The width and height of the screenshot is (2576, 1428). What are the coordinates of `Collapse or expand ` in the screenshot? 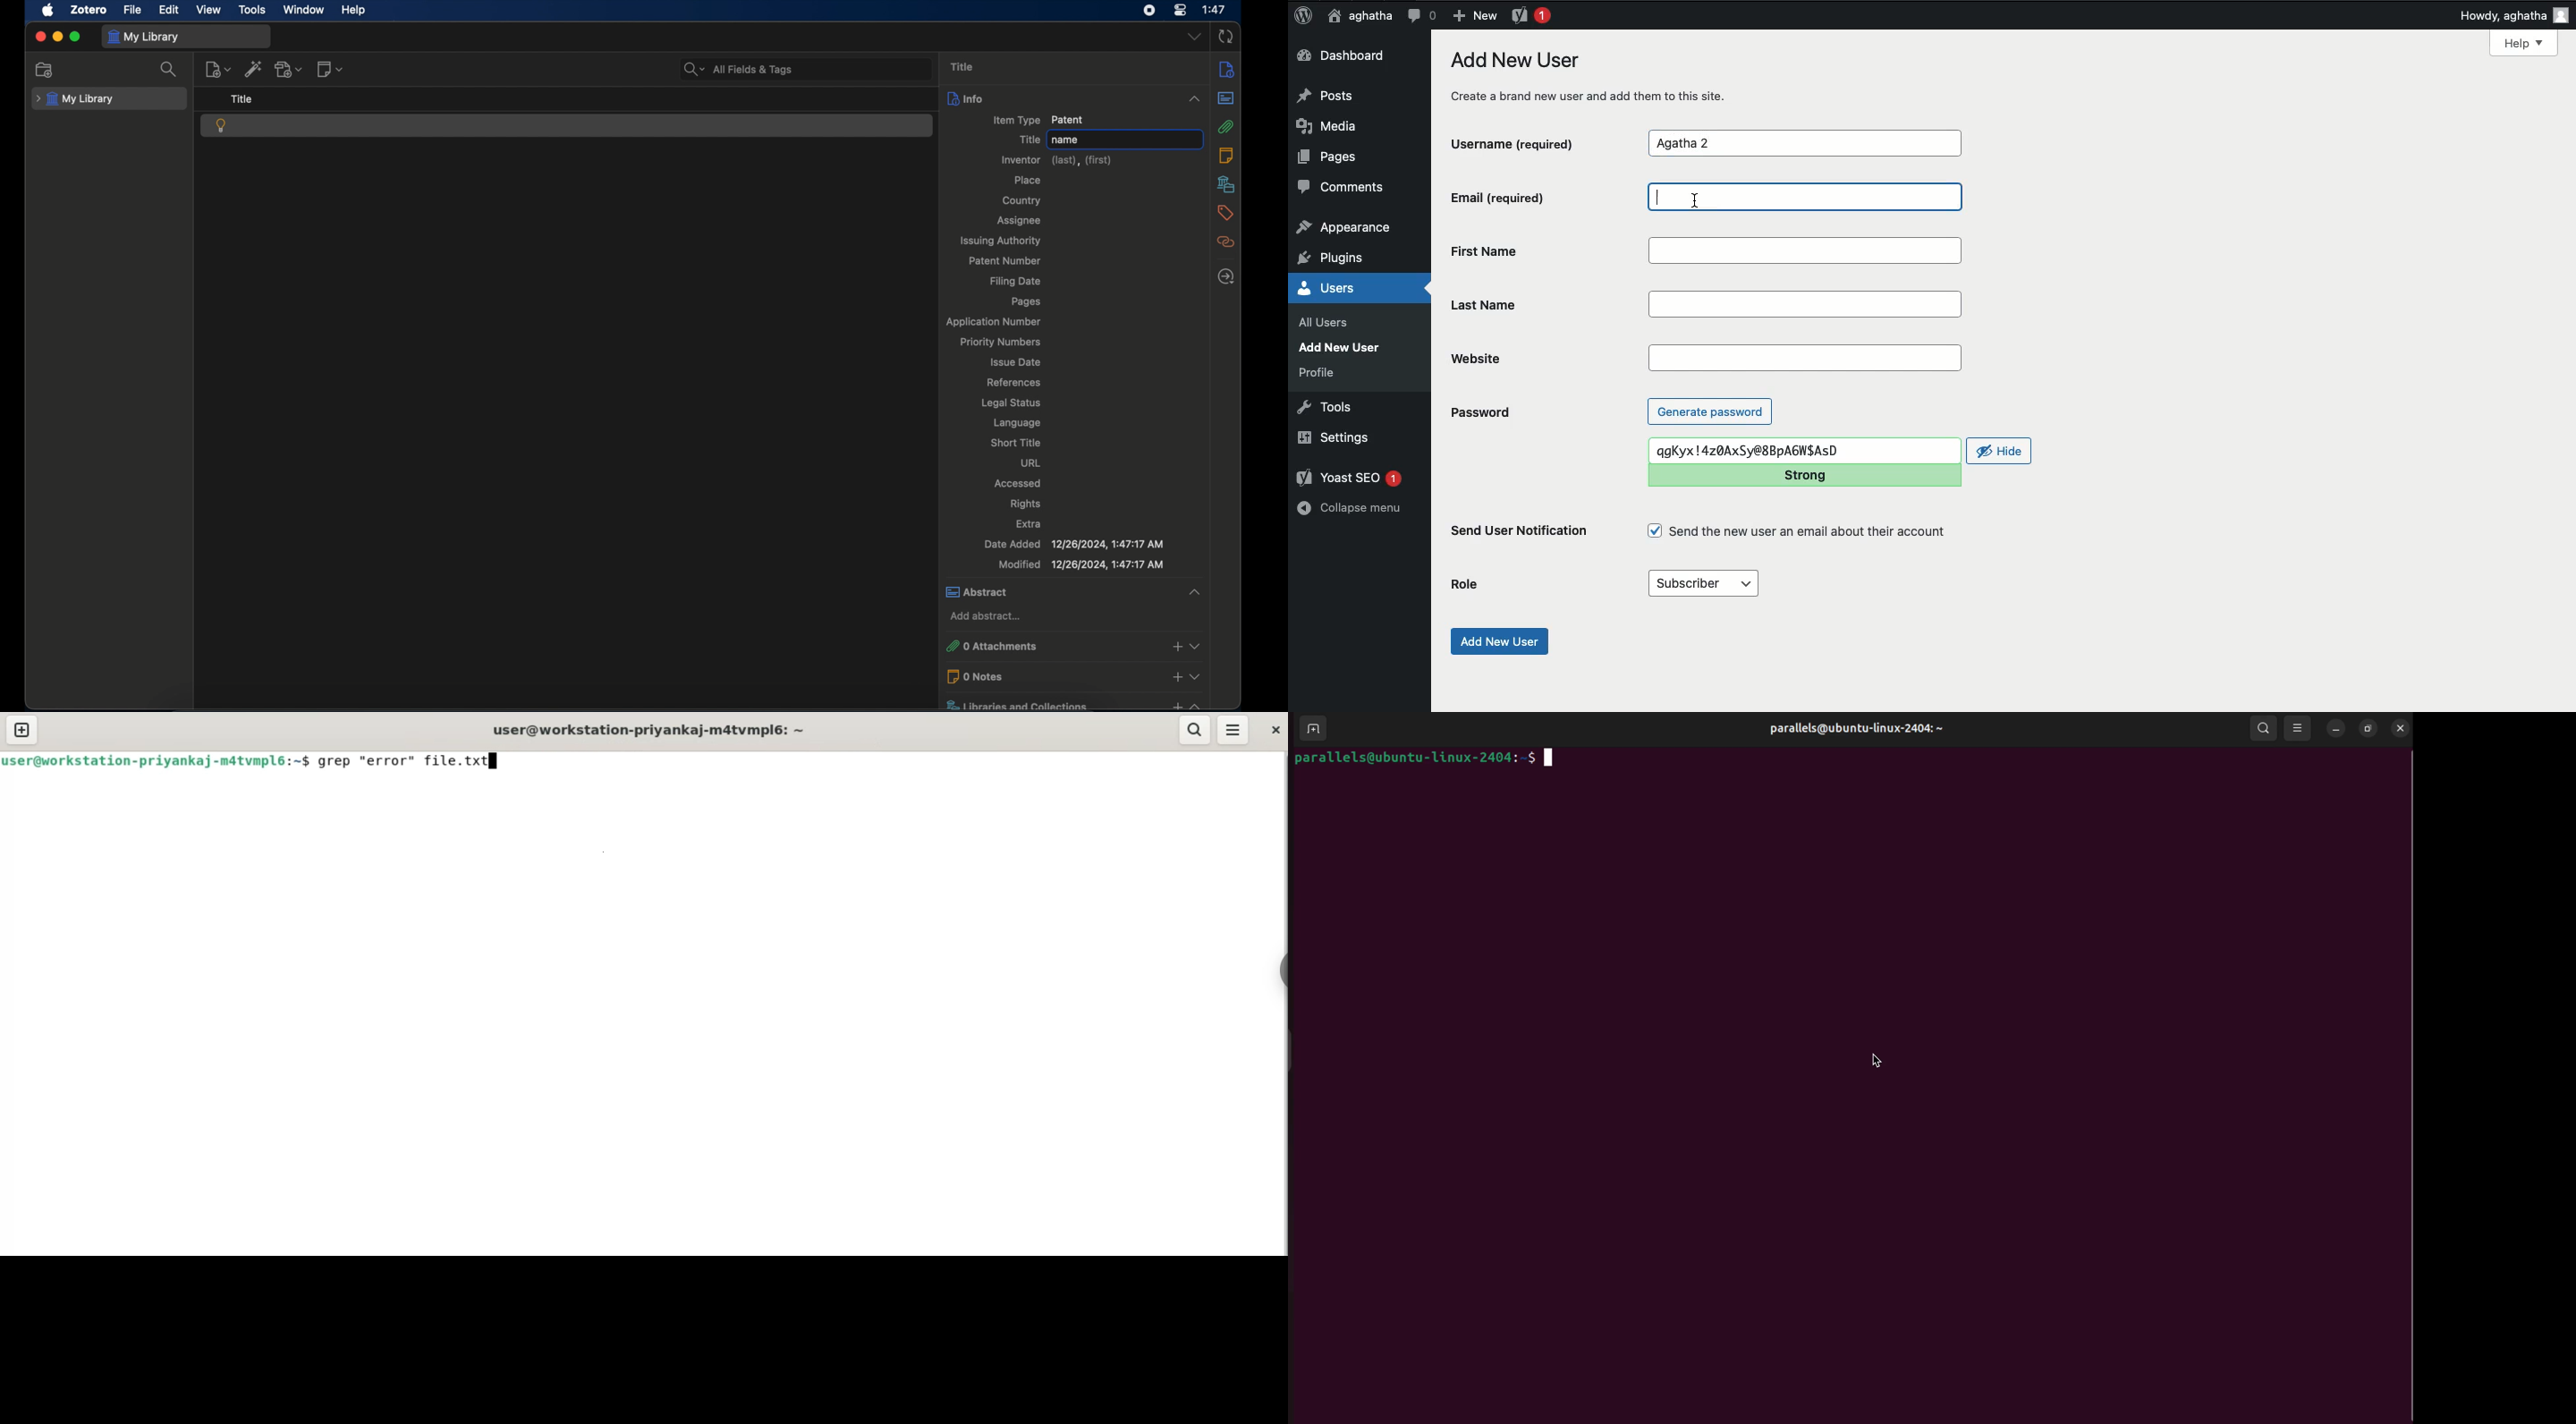 It's located at (1198, 646).